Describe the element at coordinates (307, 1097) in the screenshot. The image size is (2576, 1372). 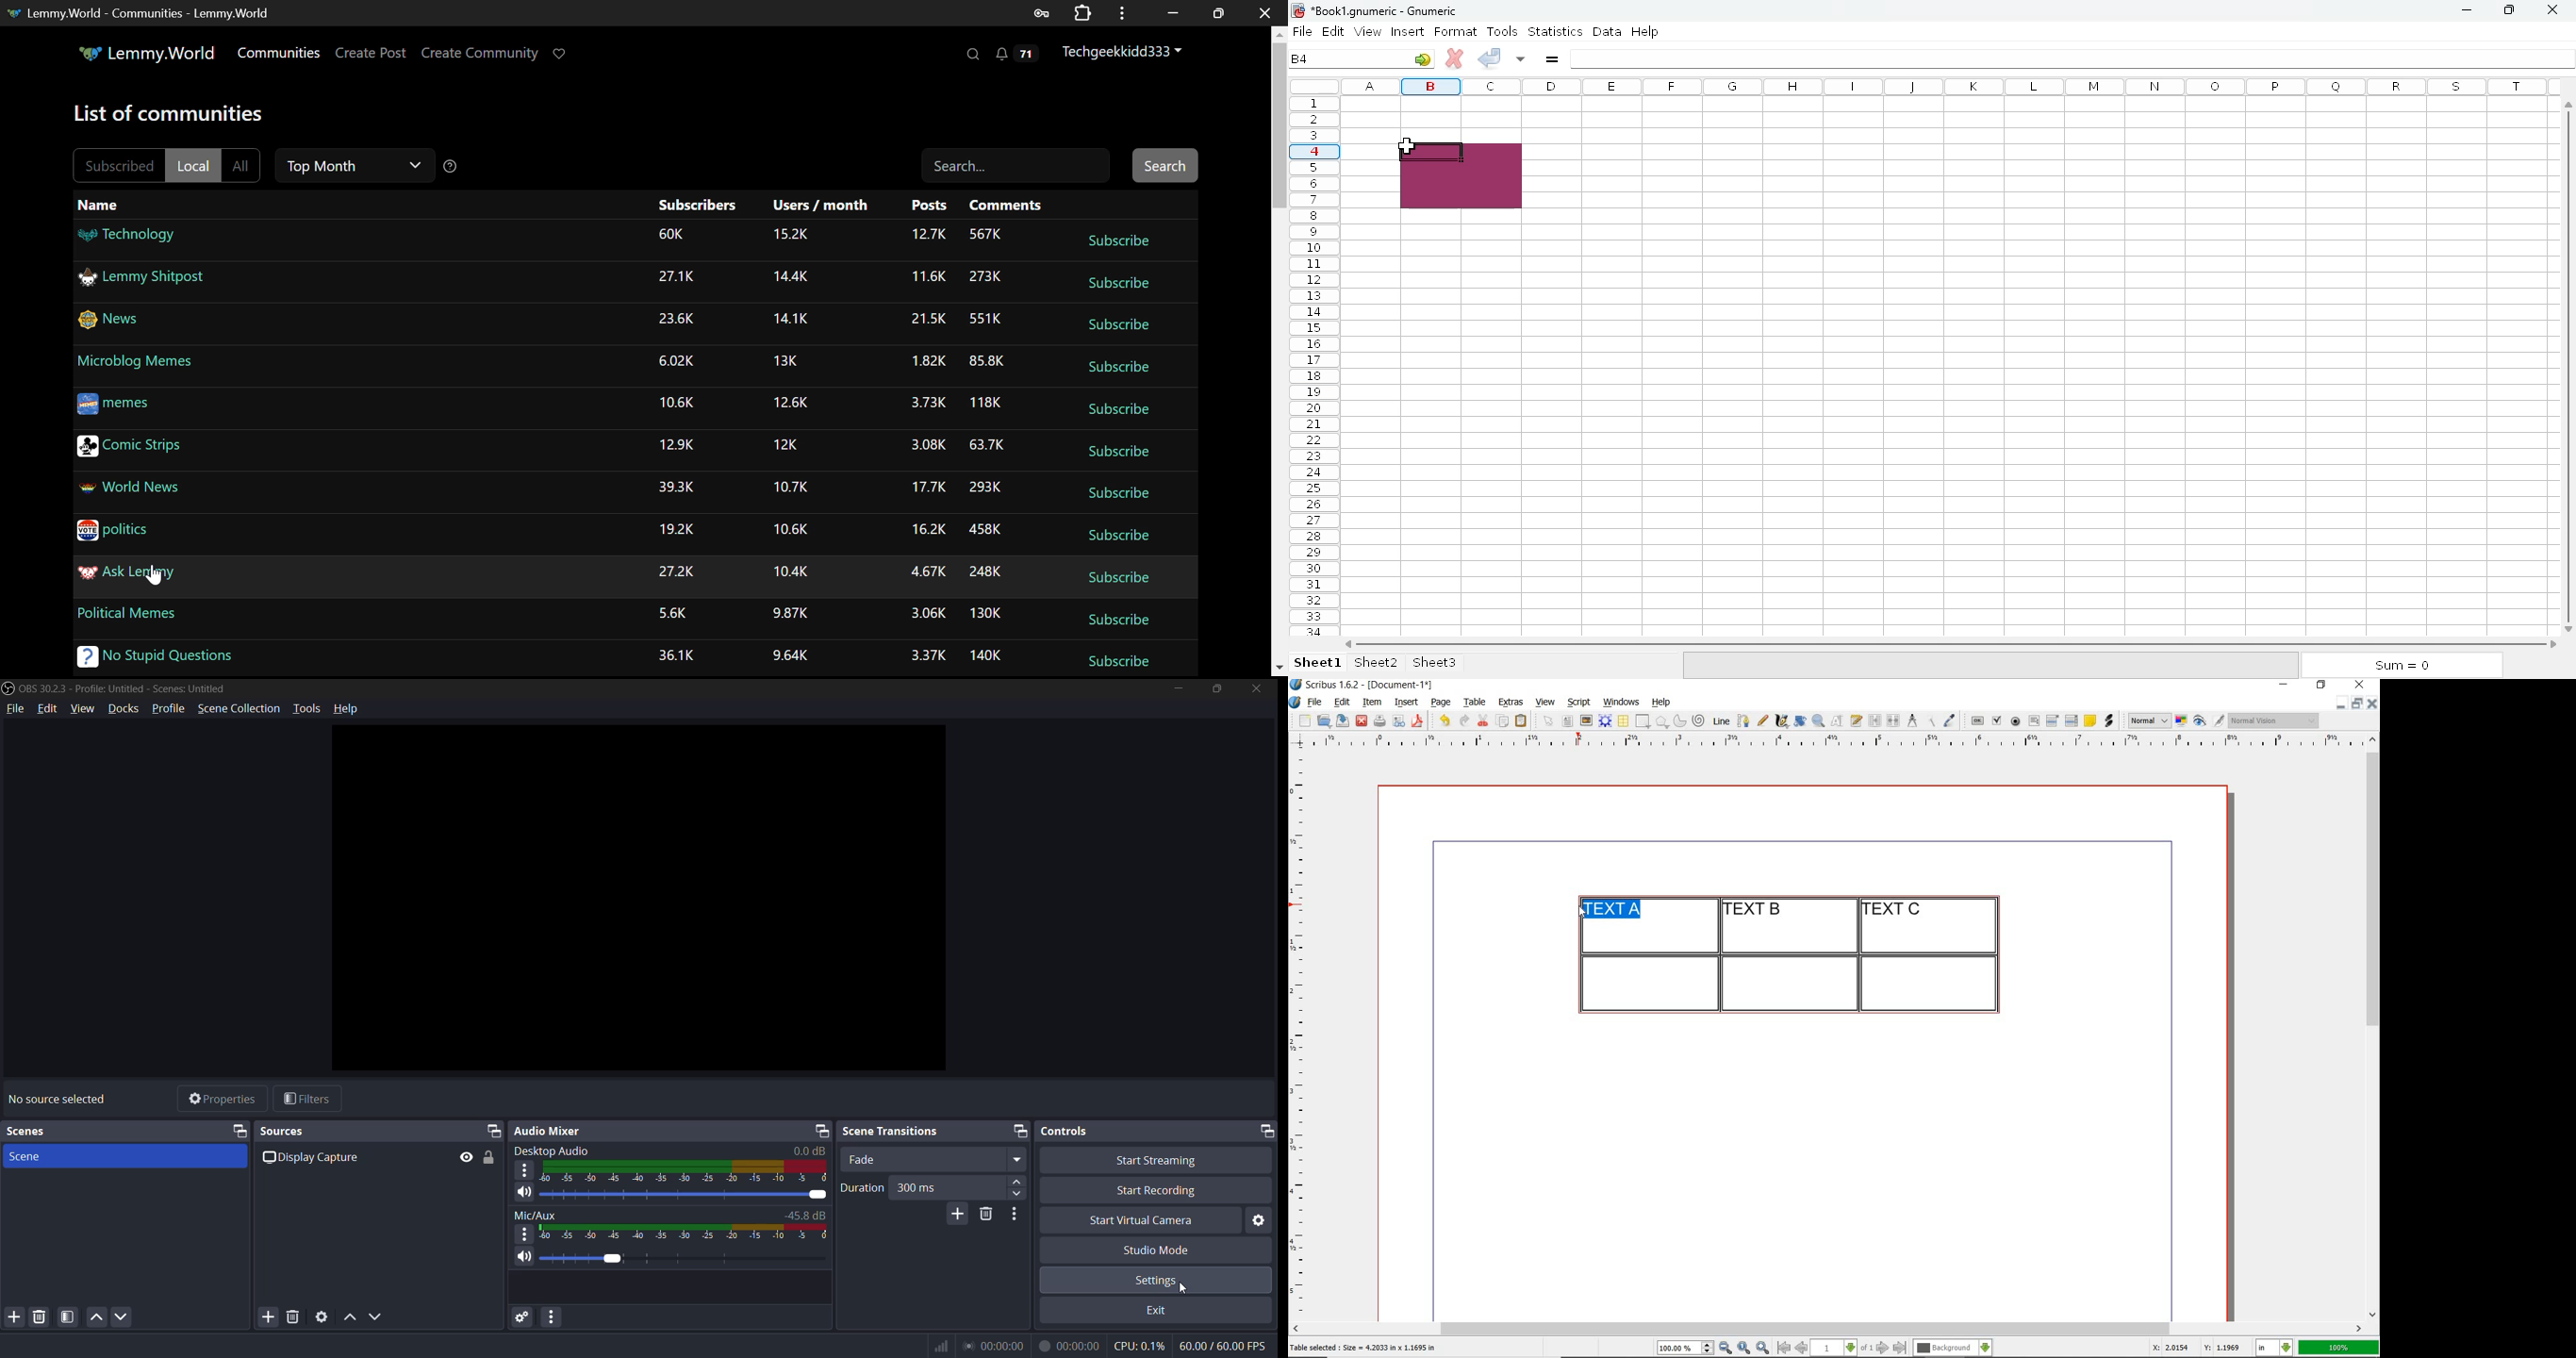
I see `filters` at that location.